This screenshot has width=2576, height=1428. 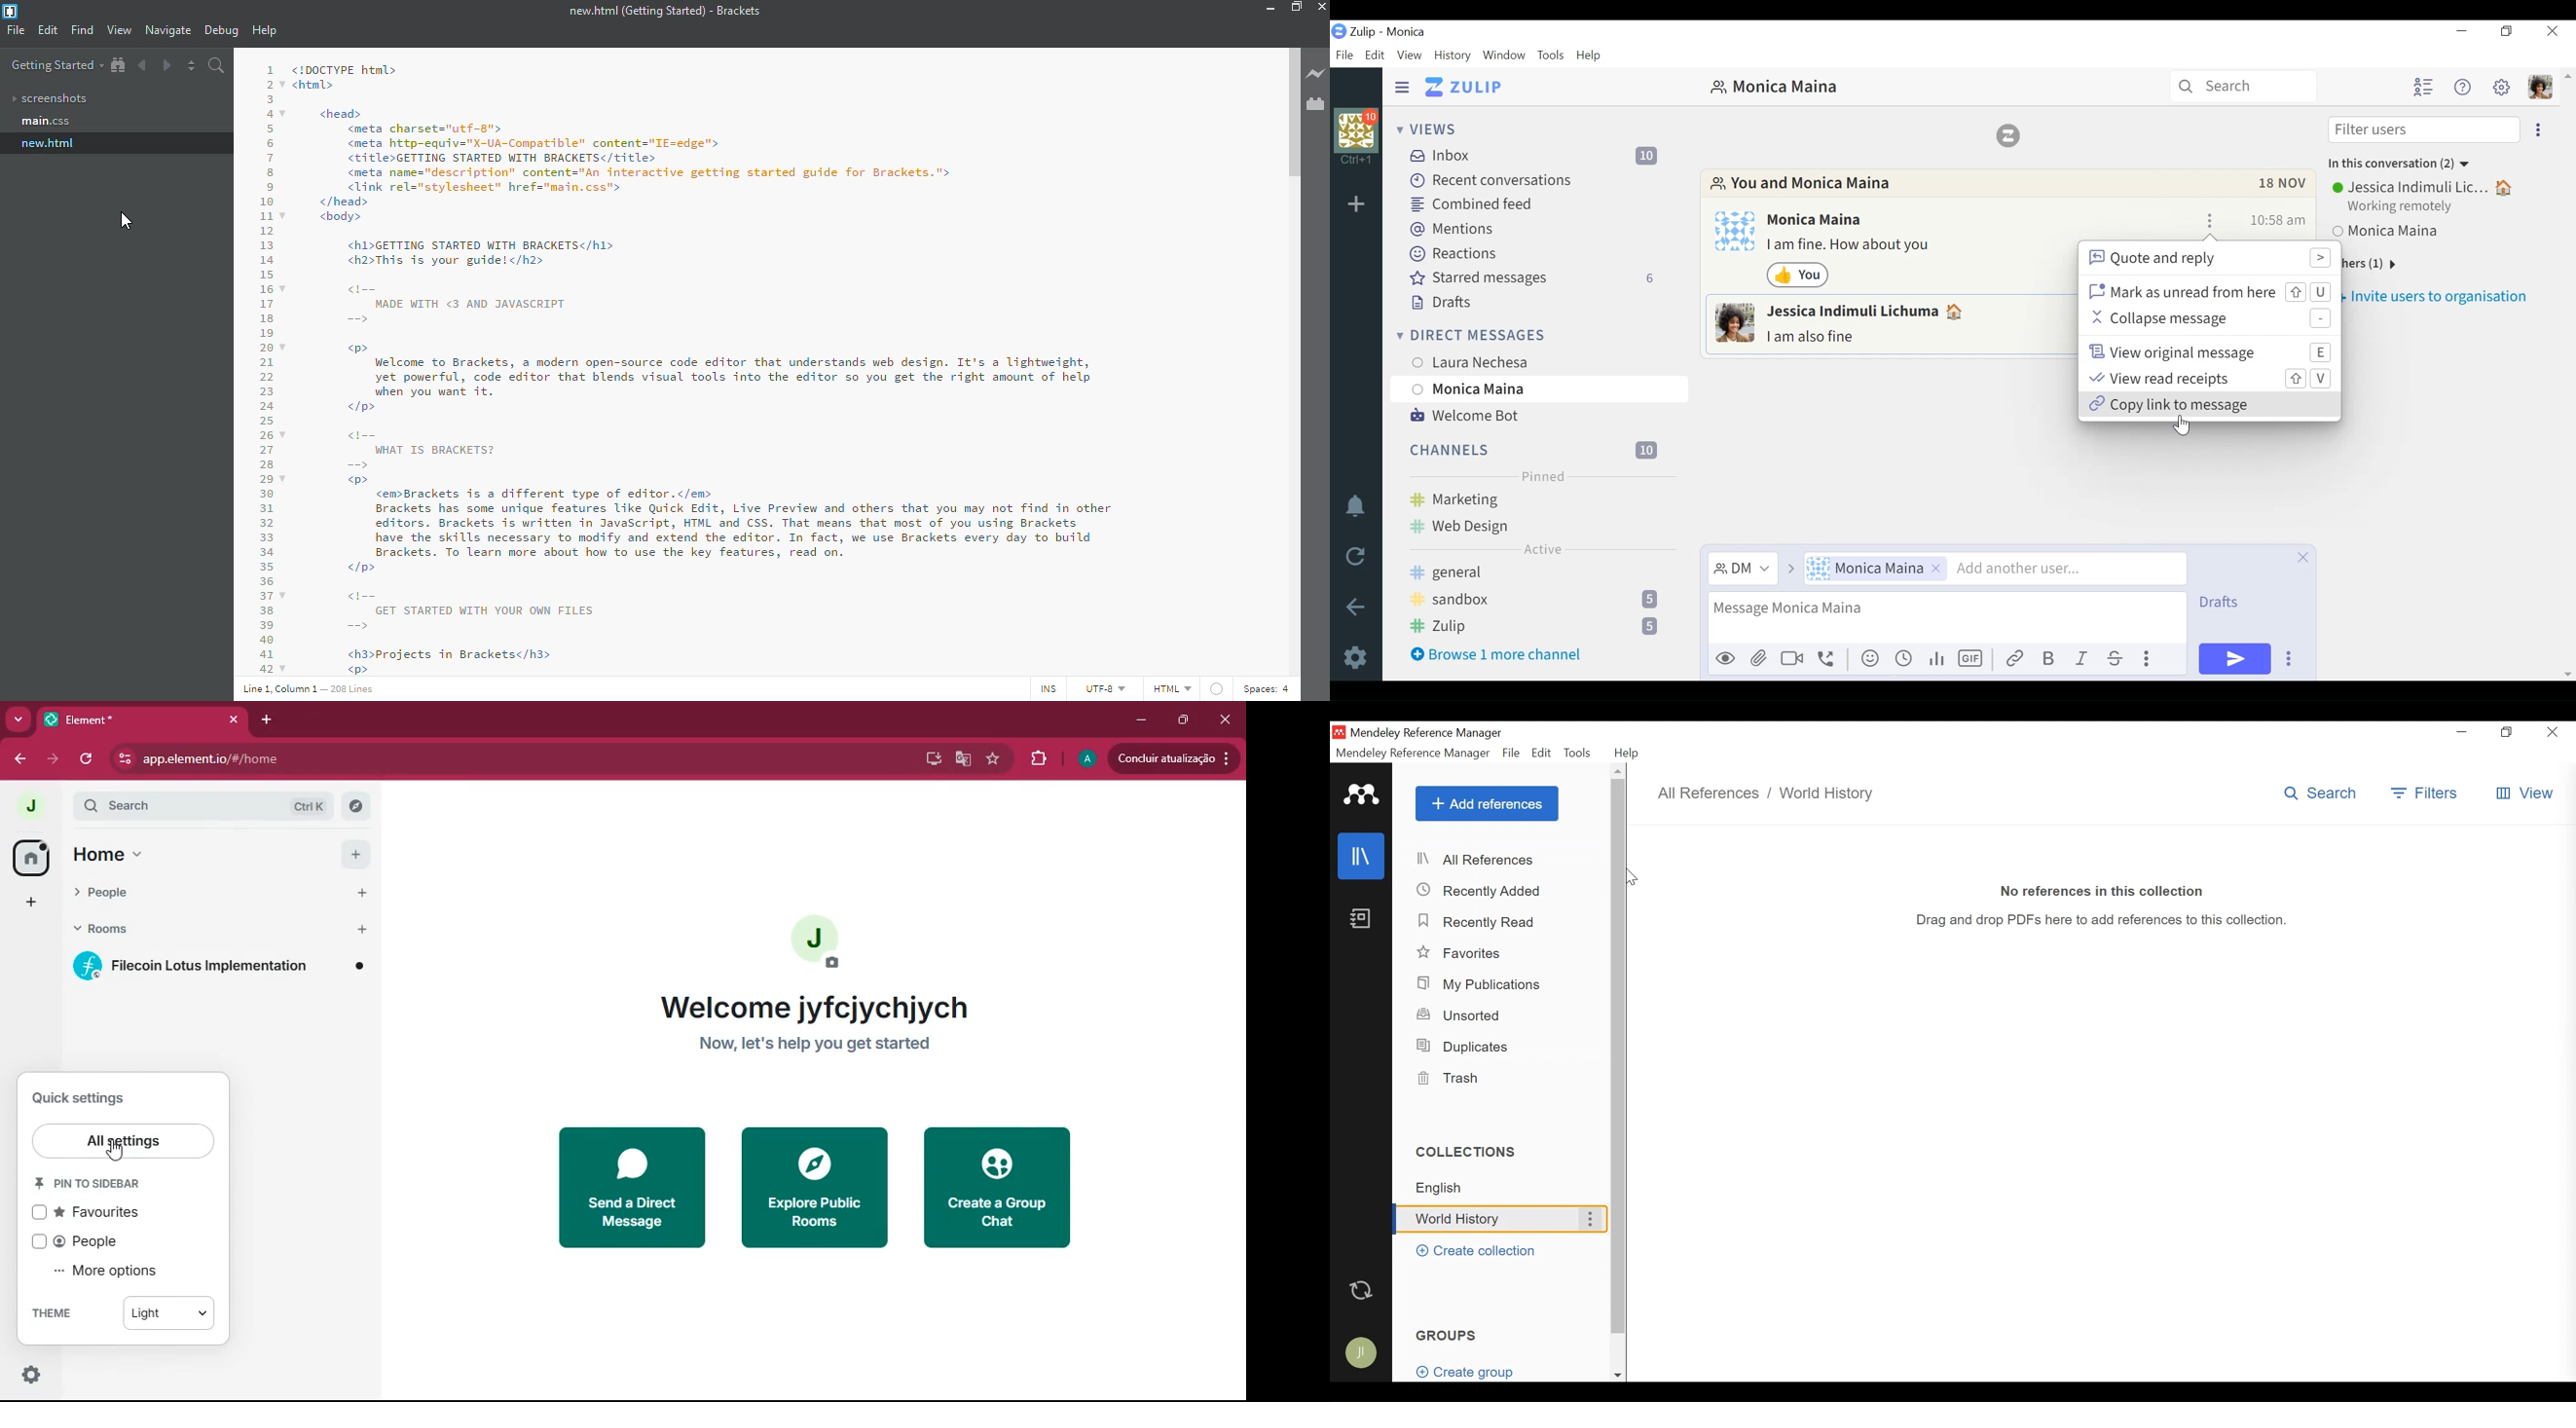 What do you see at coordinates (29, 807) in the screenshot?
I see `profile picture` at bounding box center [29, 807].